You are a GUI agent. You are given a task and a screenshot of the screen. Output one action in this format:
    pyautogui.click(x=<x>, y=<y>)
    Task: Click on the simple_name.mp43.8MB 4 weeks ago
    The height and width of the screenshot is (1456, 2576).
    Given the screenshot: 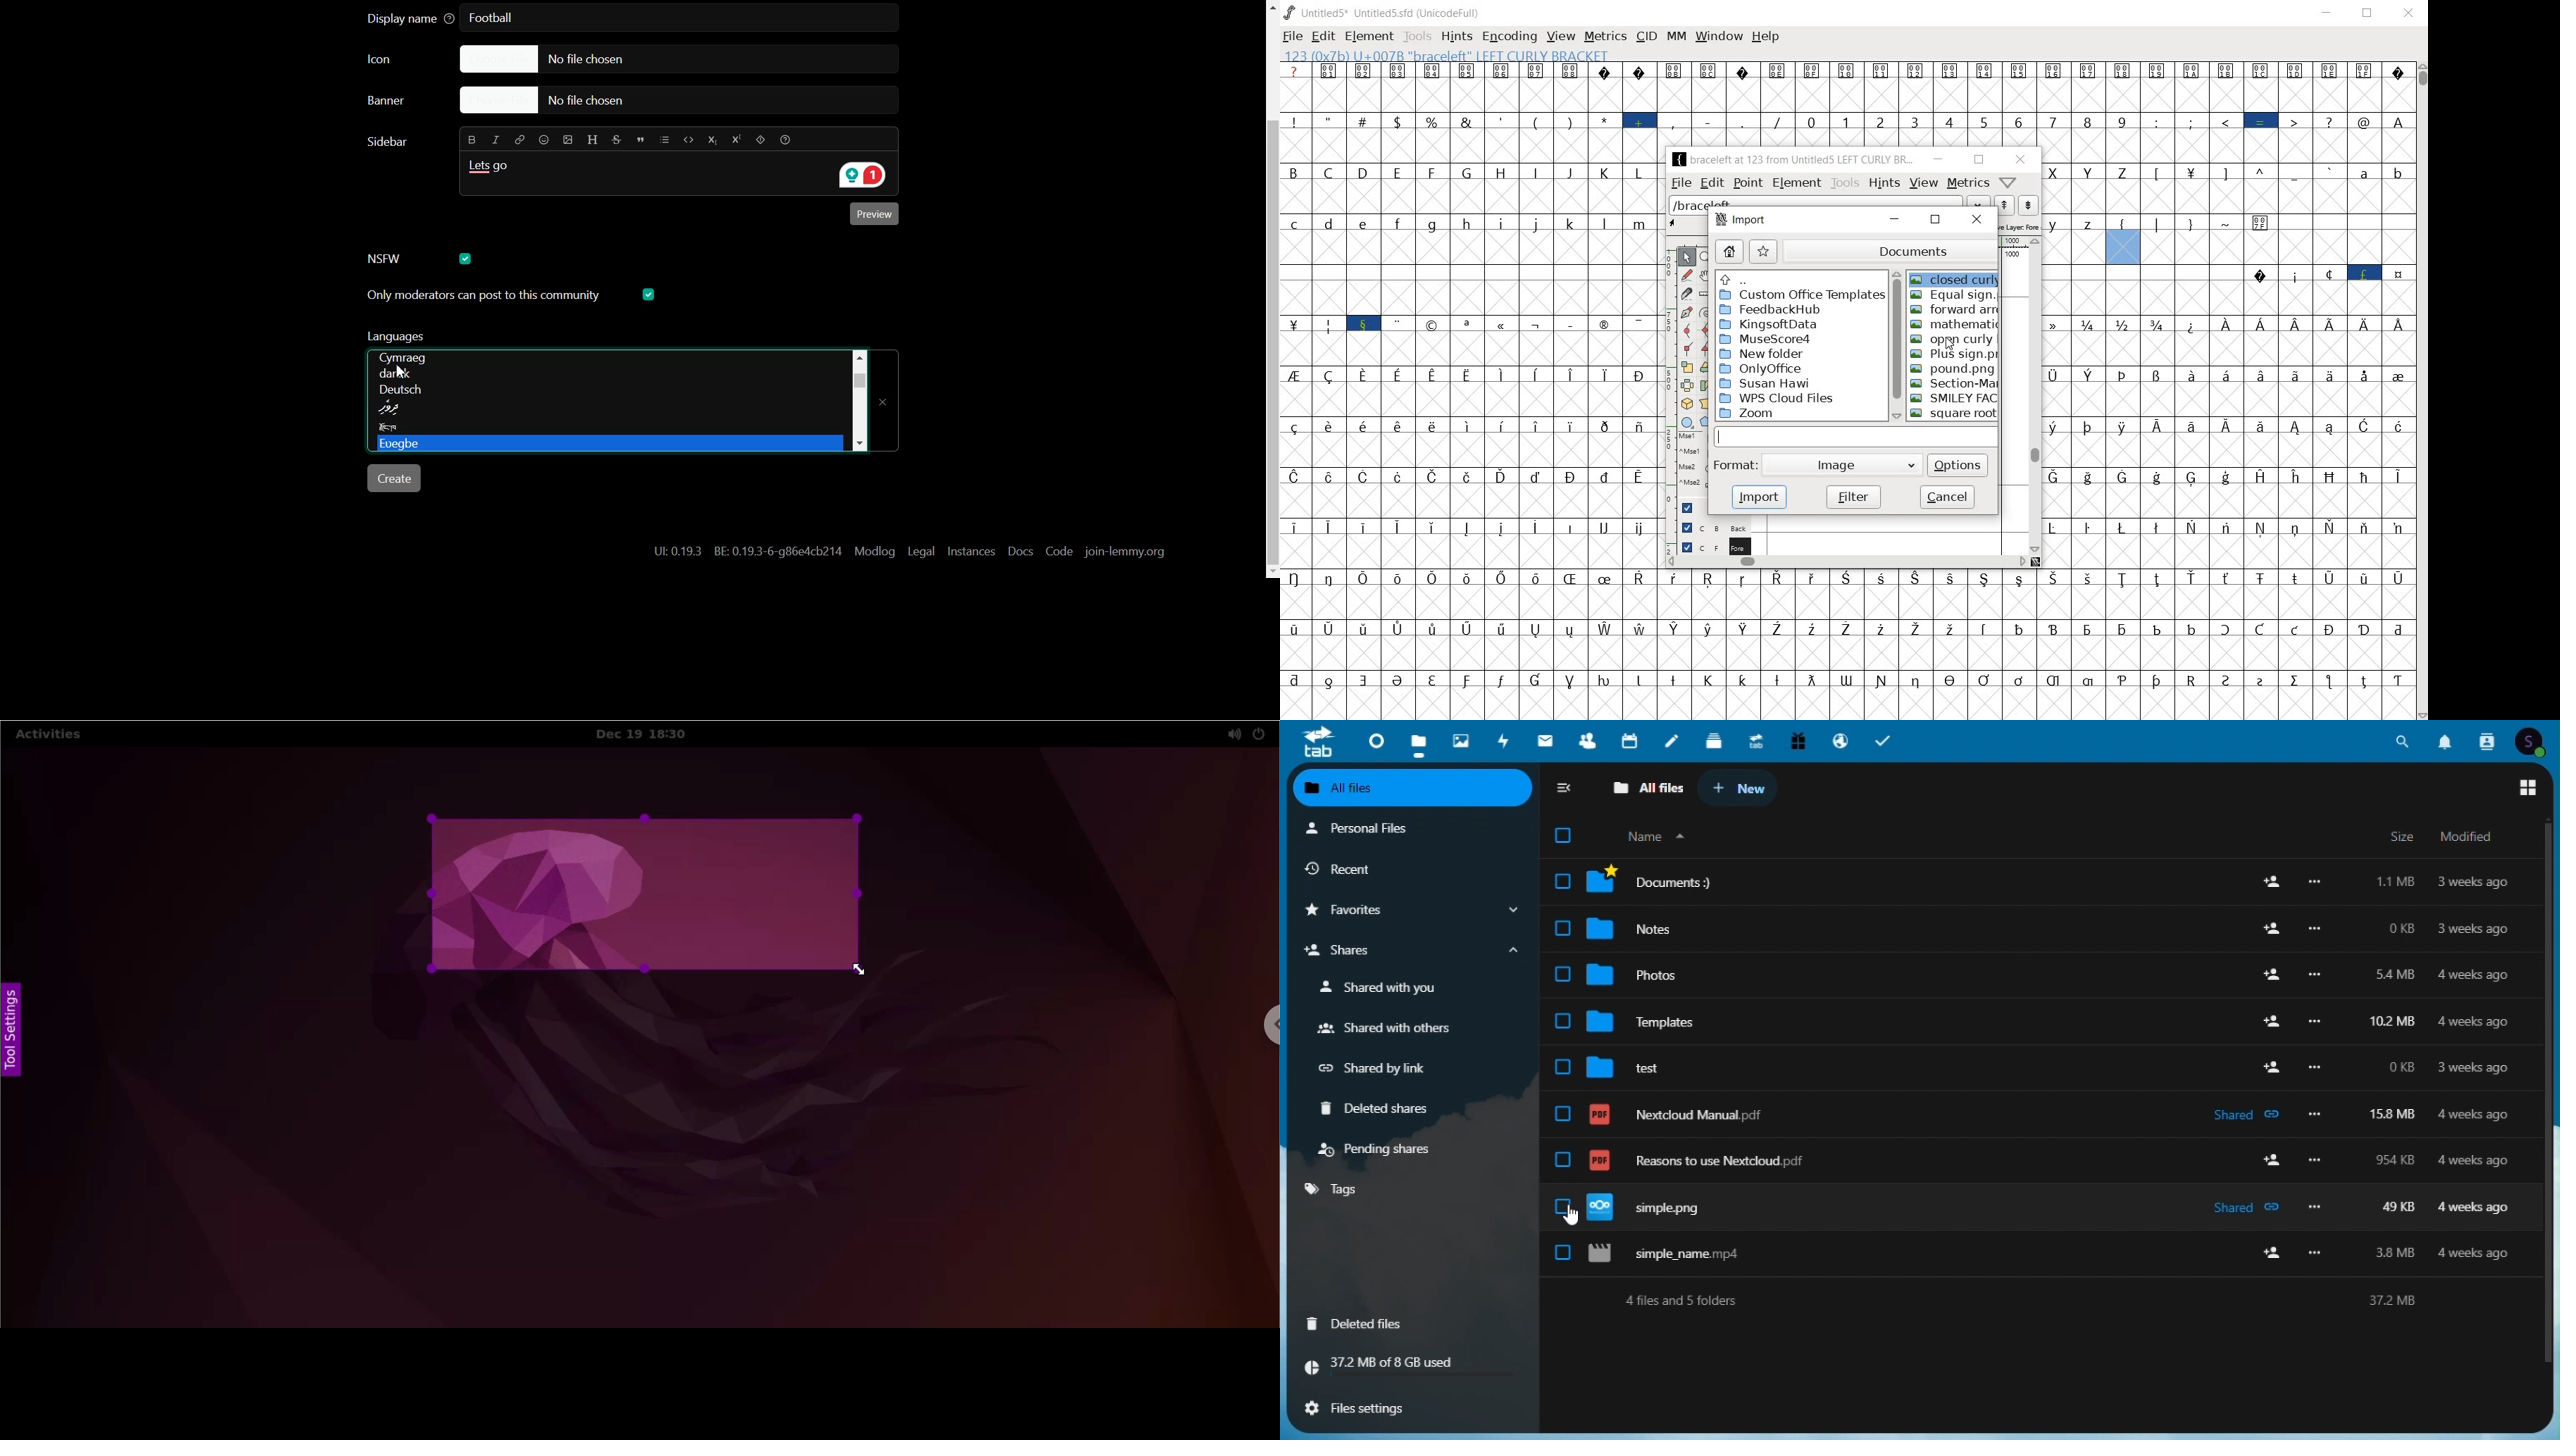 What is the action you would take?
    pyautogui.click(x=2042, y=1254)
    